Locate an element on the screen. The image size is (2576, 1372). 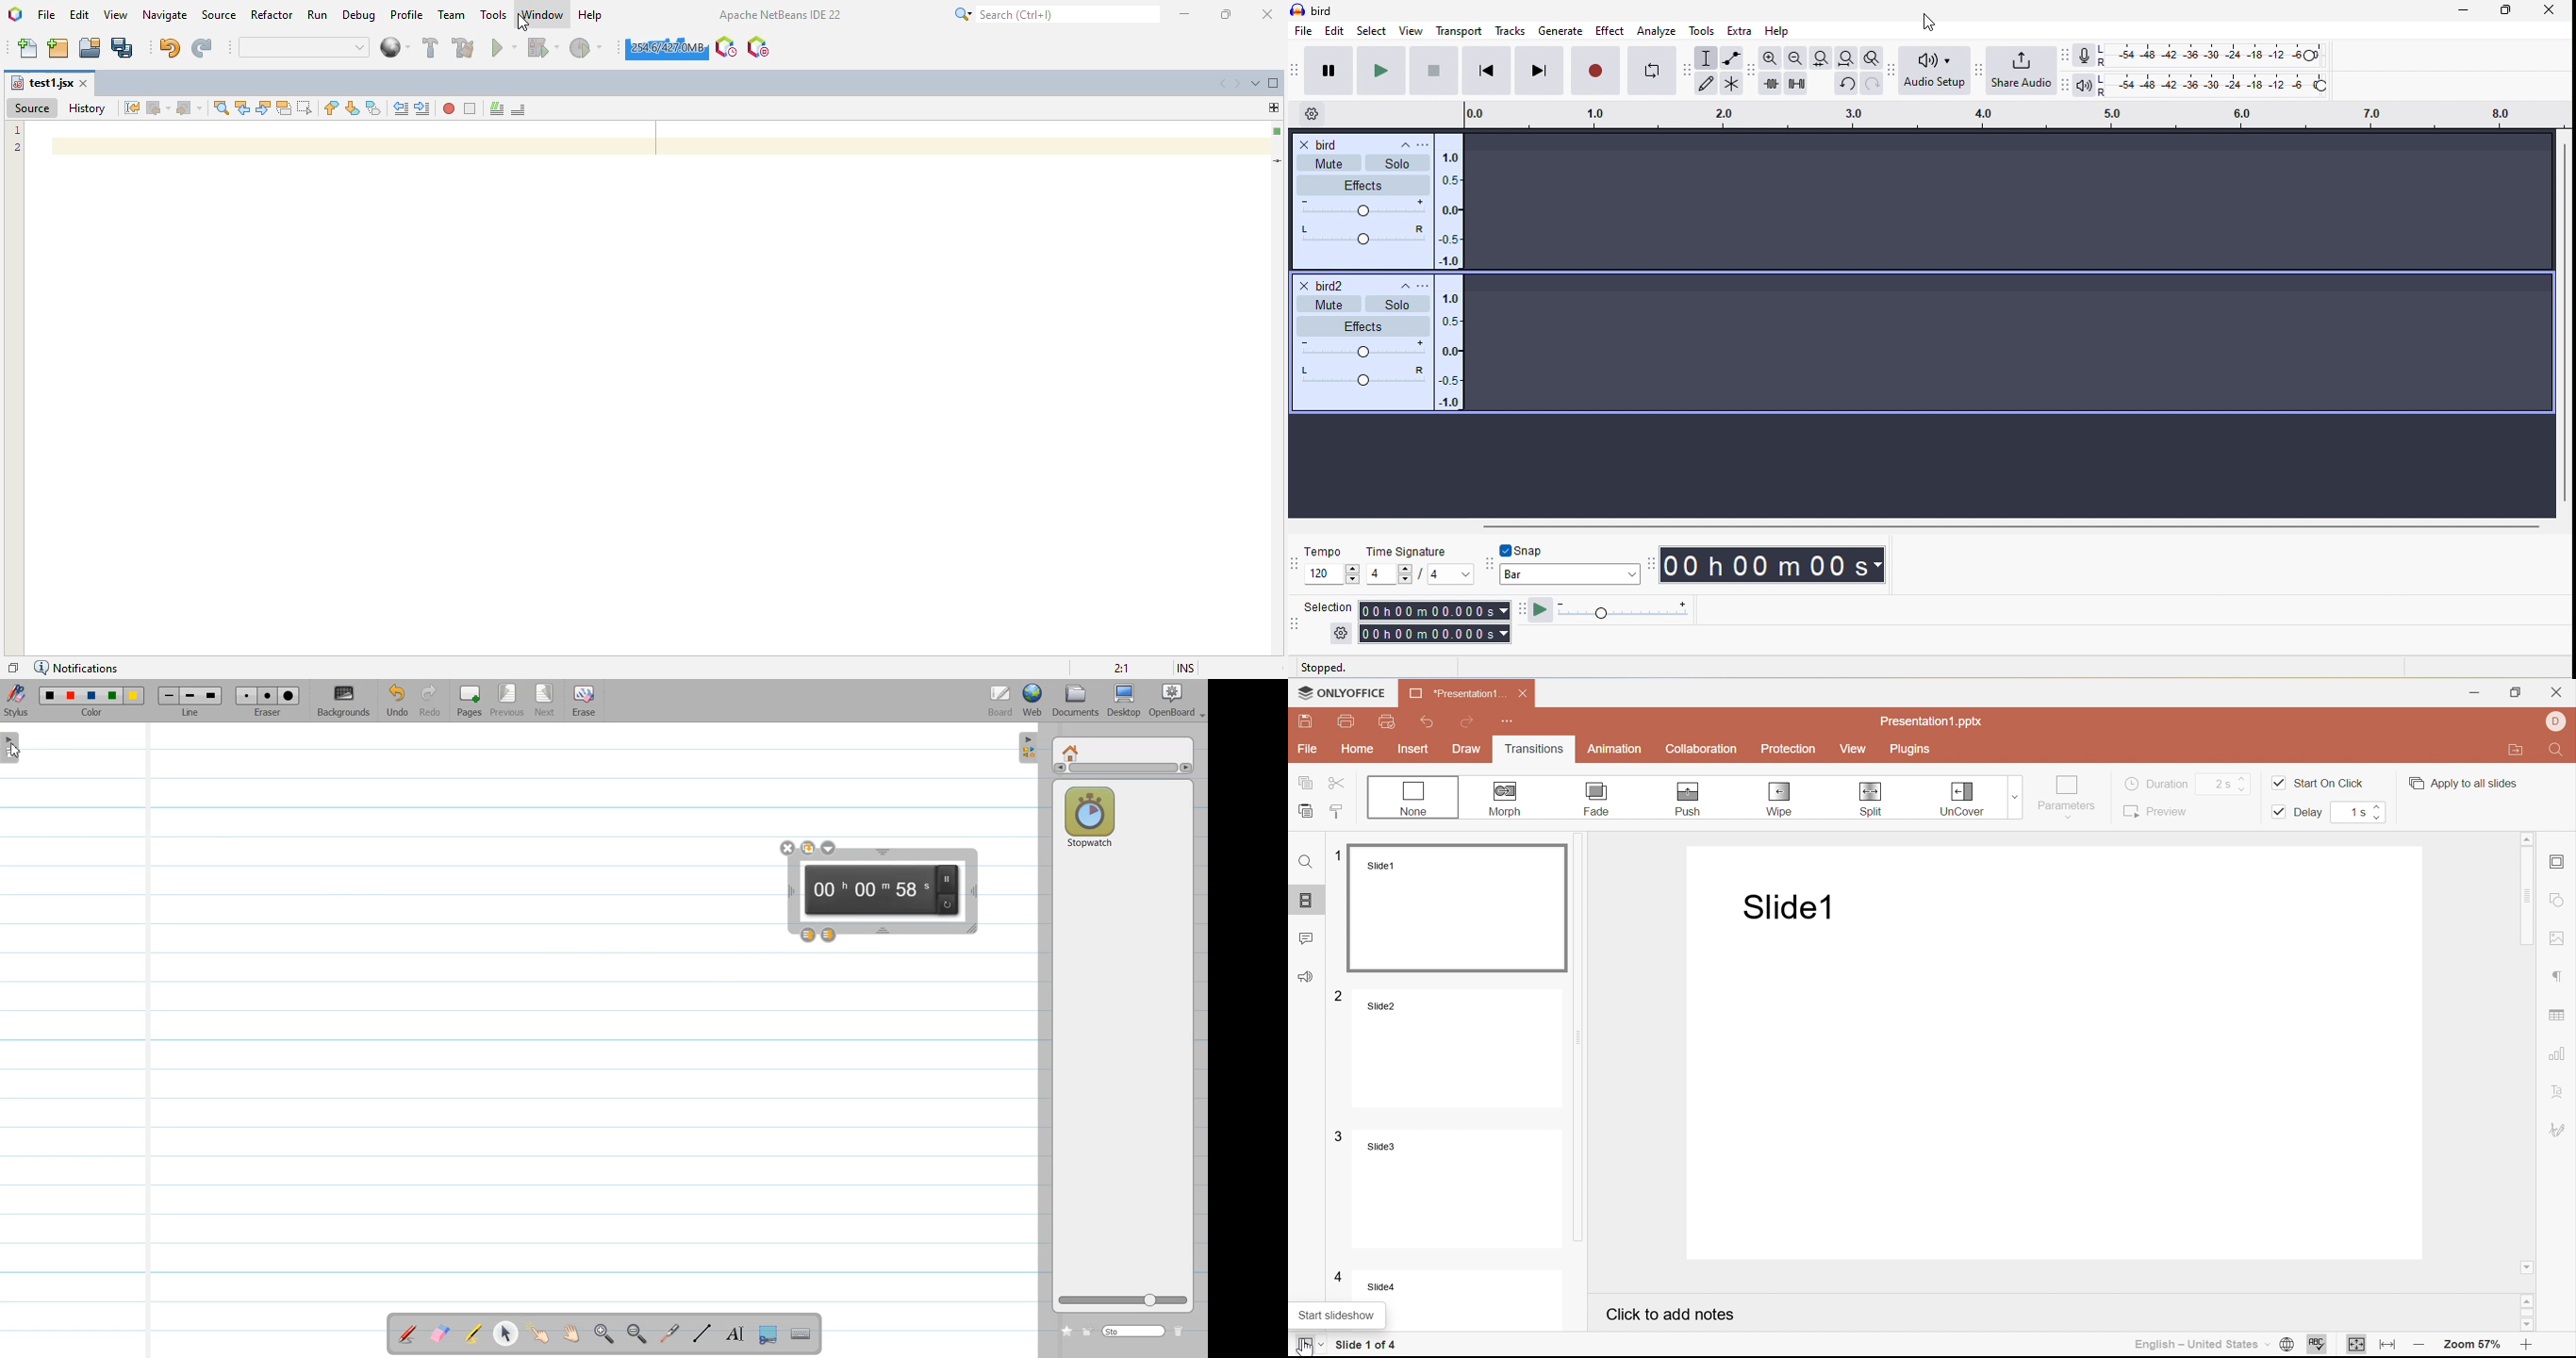
effects is located at coordinates (1364, 184).